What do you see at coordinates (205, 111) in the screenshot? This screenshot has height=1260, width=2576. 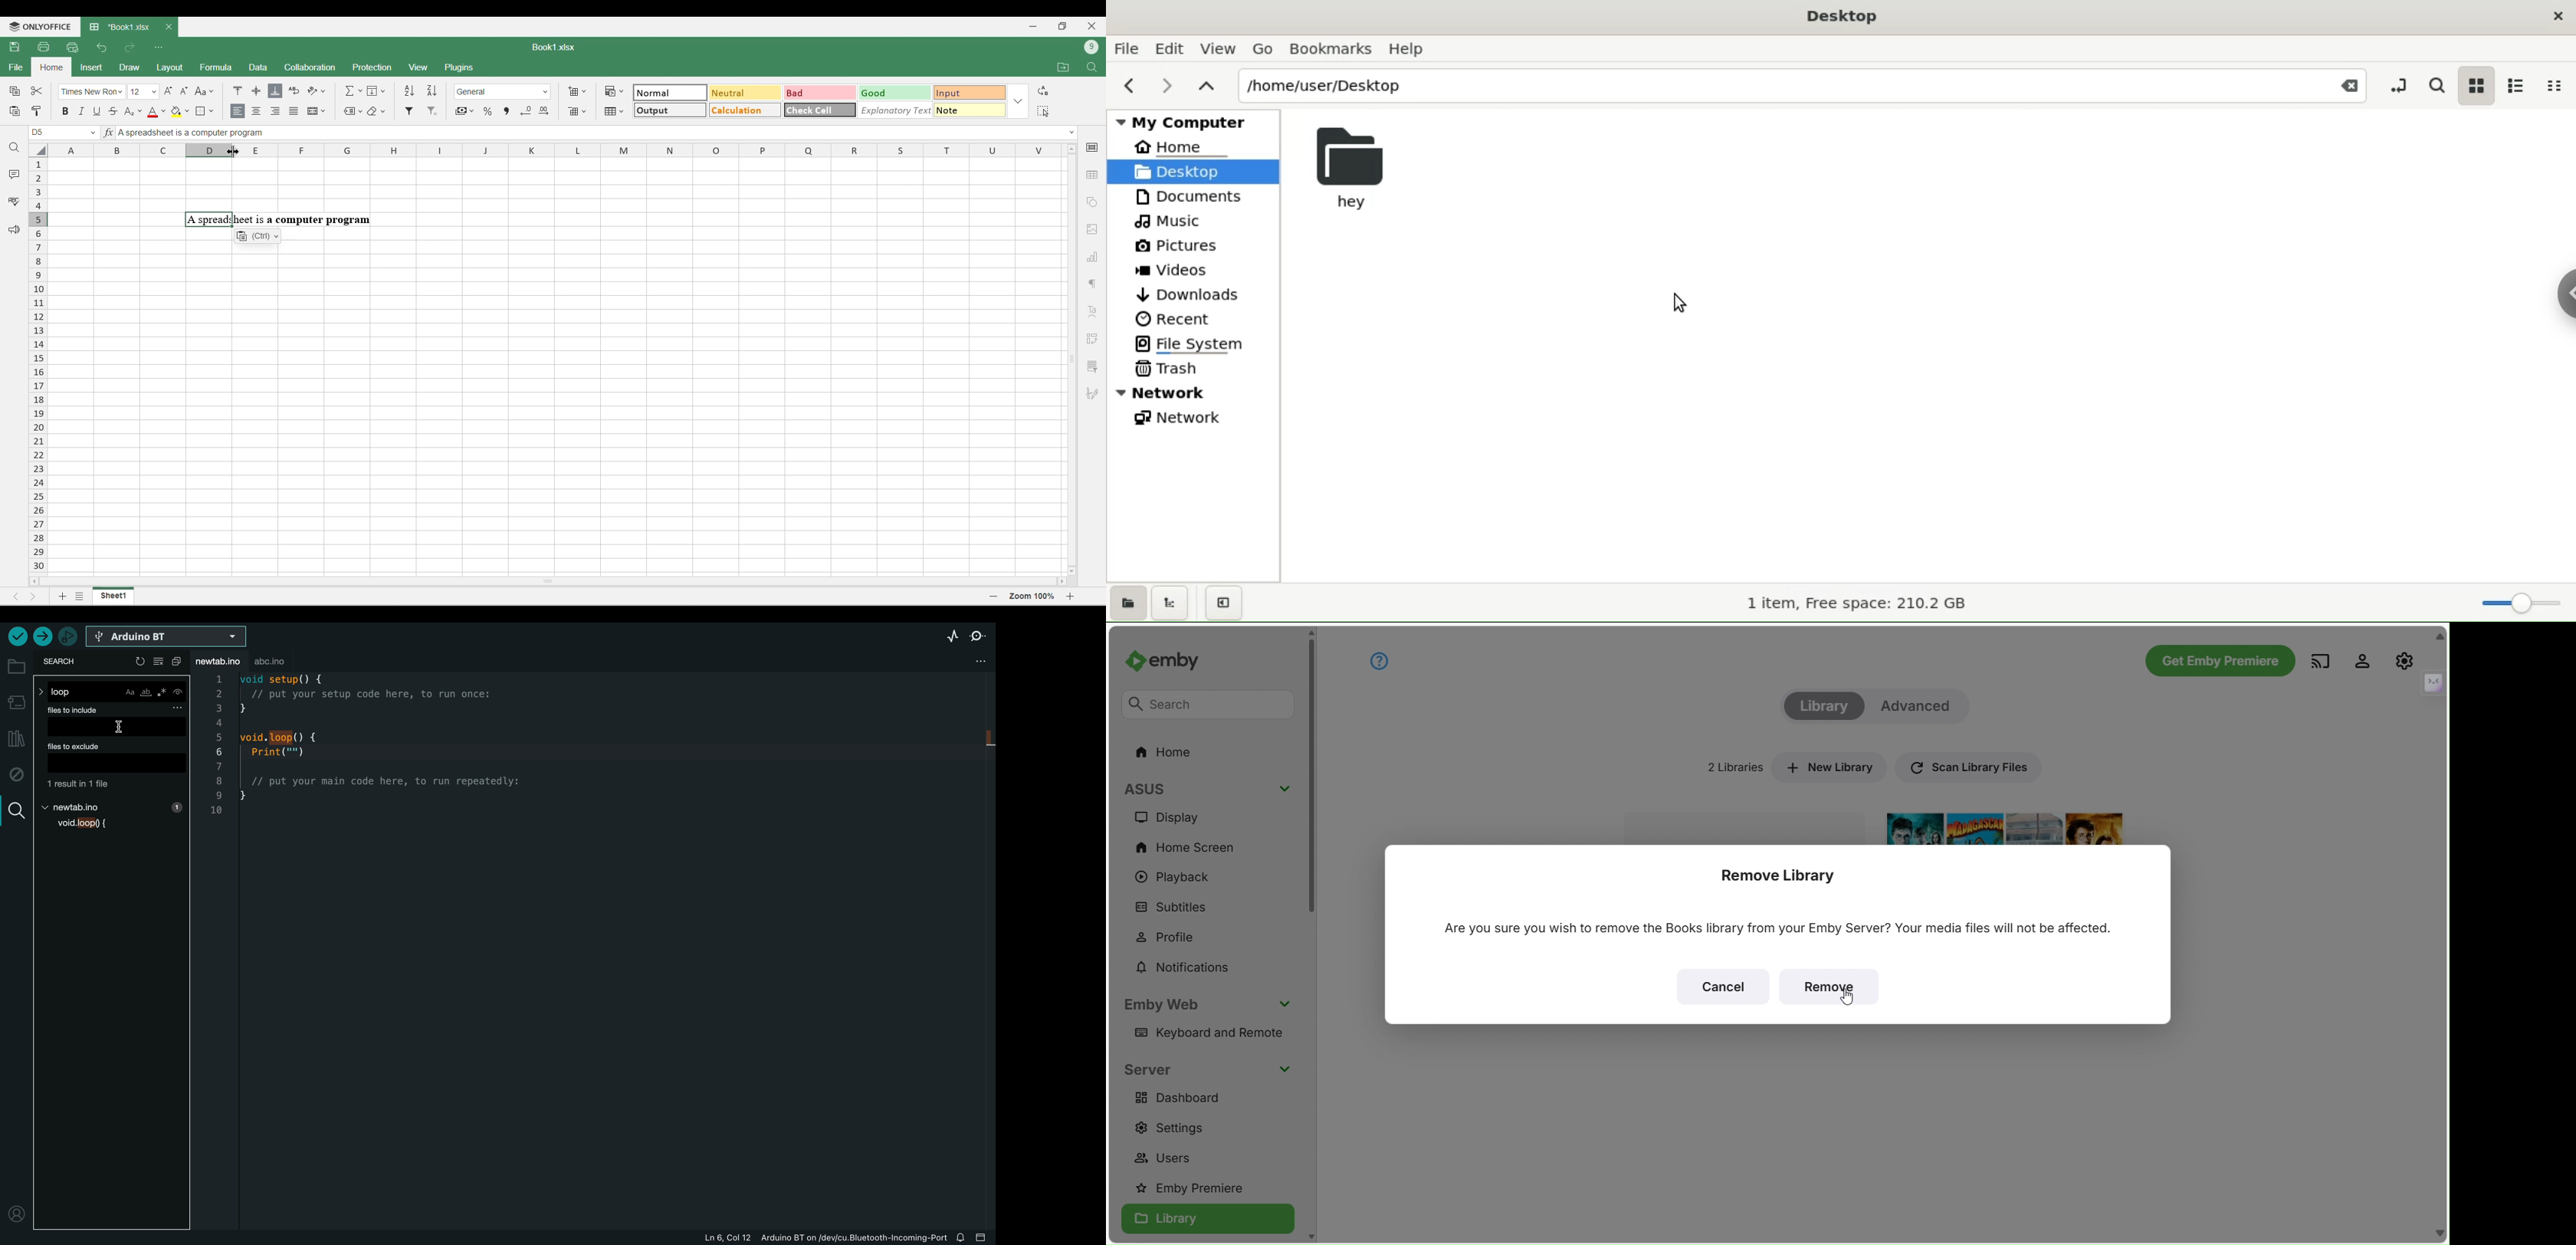 I see `Borders` at bounding box center [205, 111].